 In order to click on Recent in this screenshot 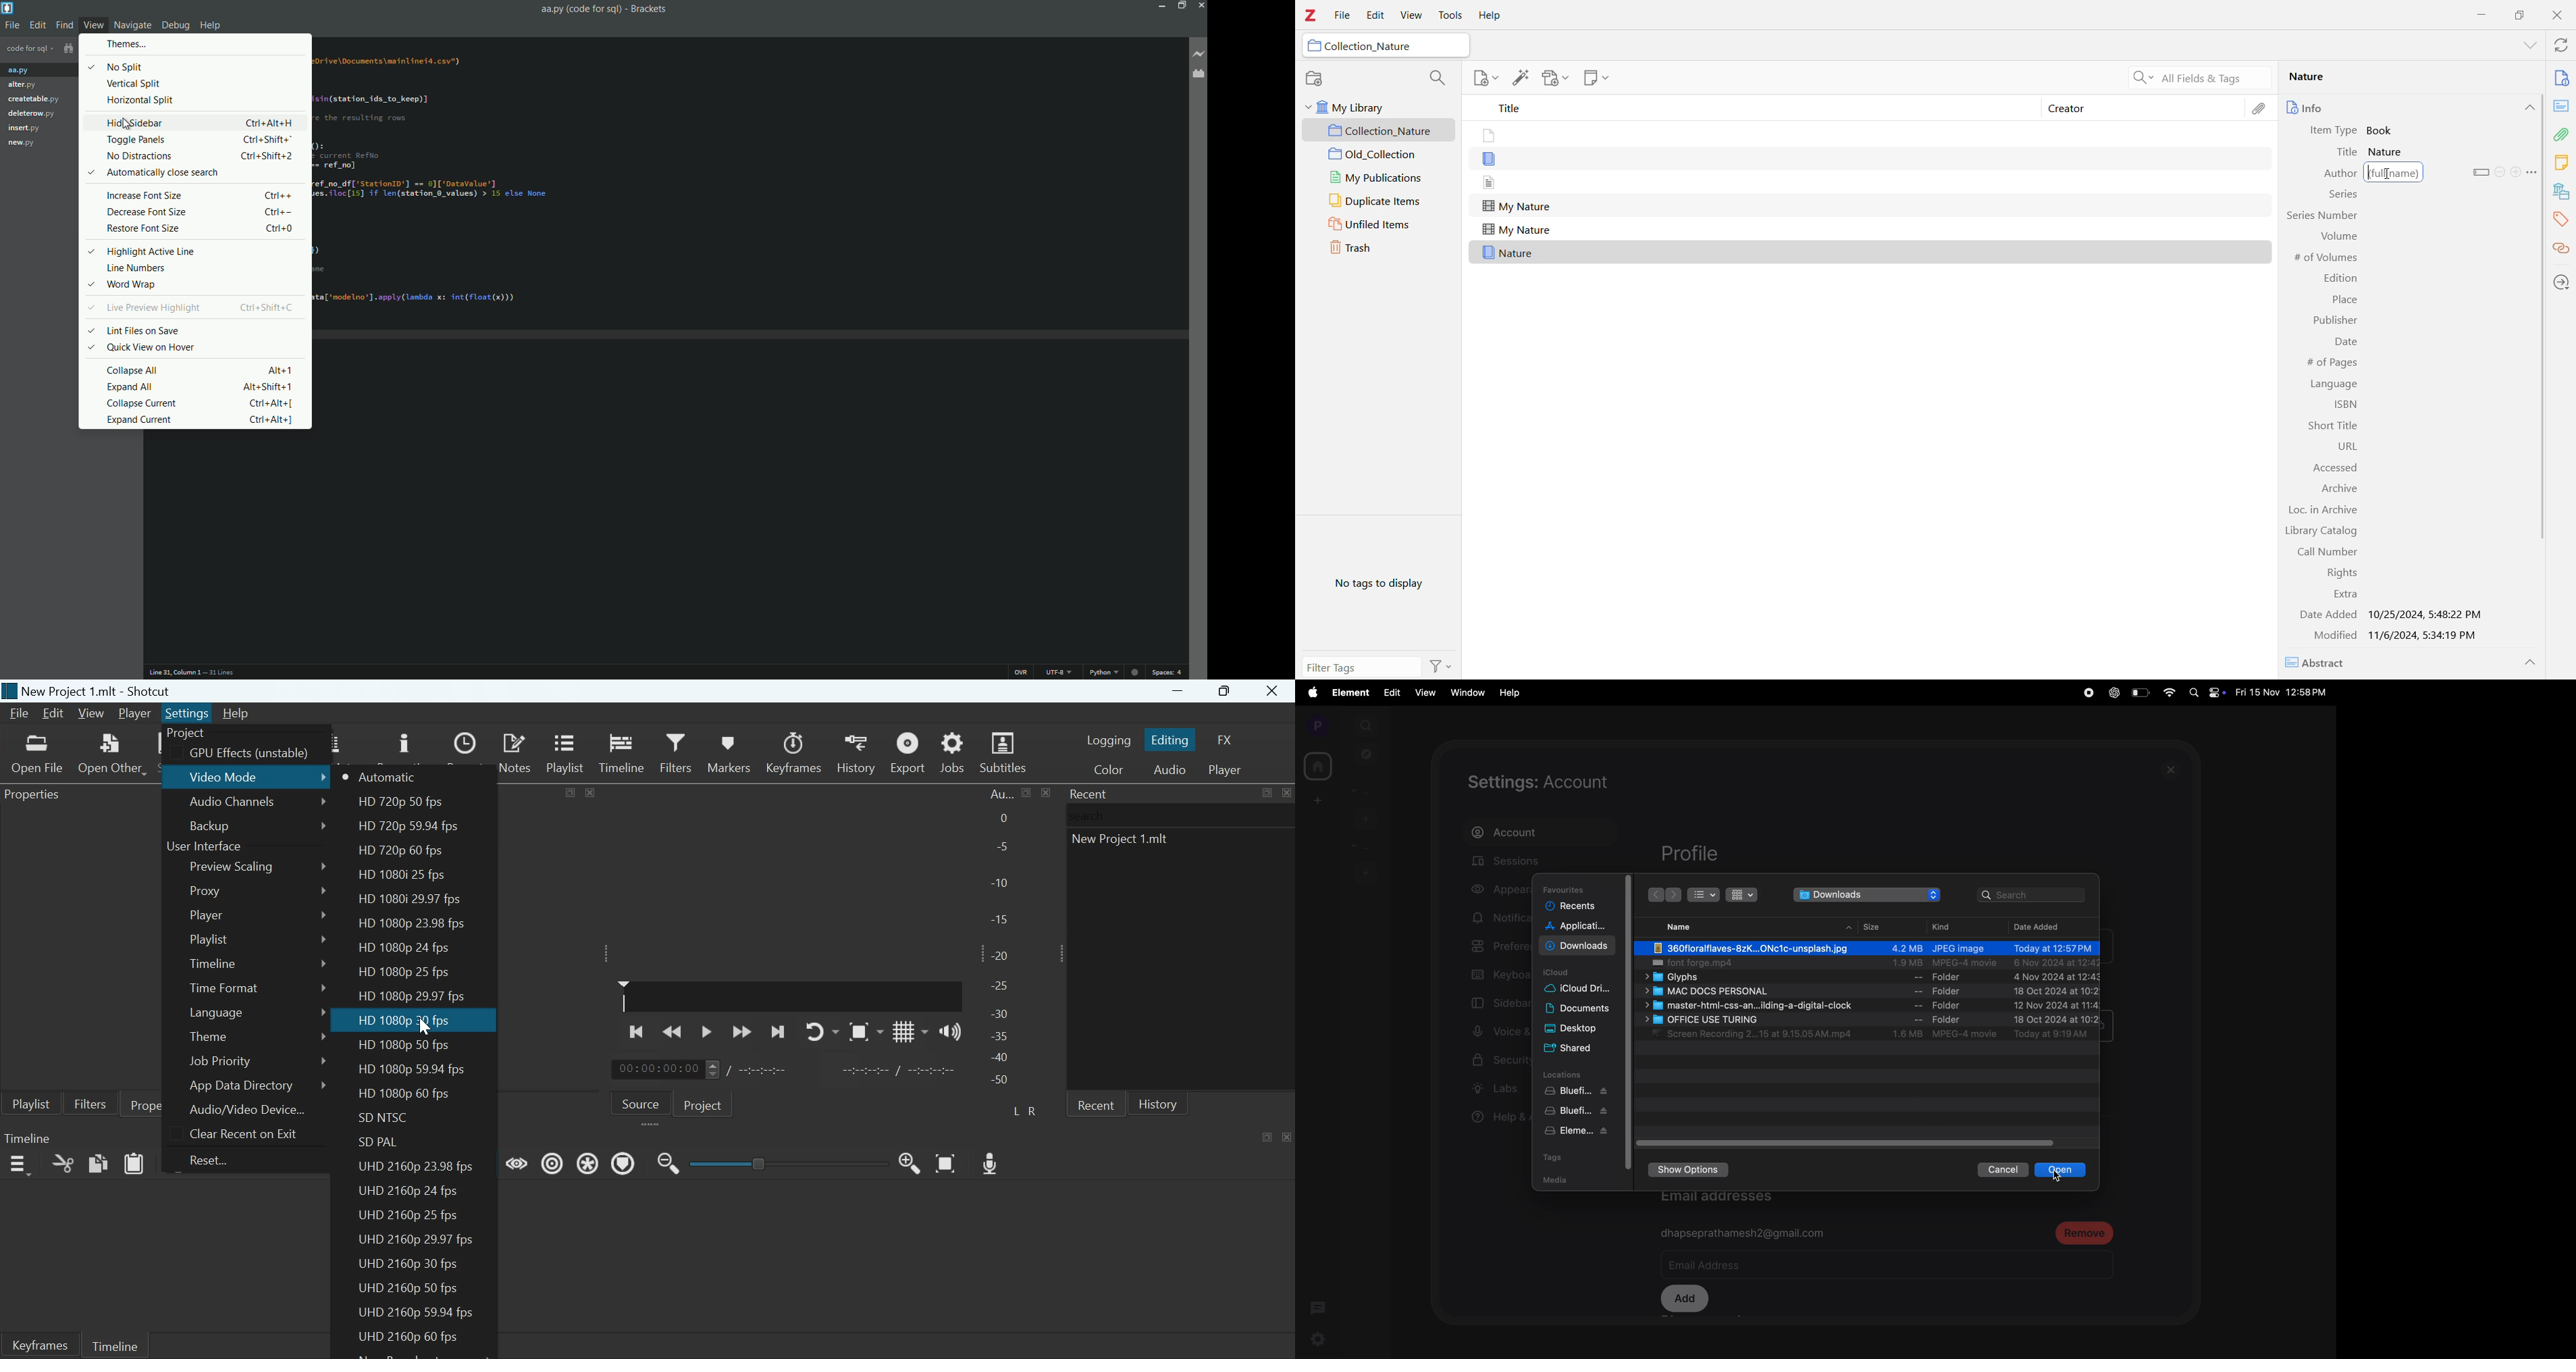, I will do `click(1090, 794)`.